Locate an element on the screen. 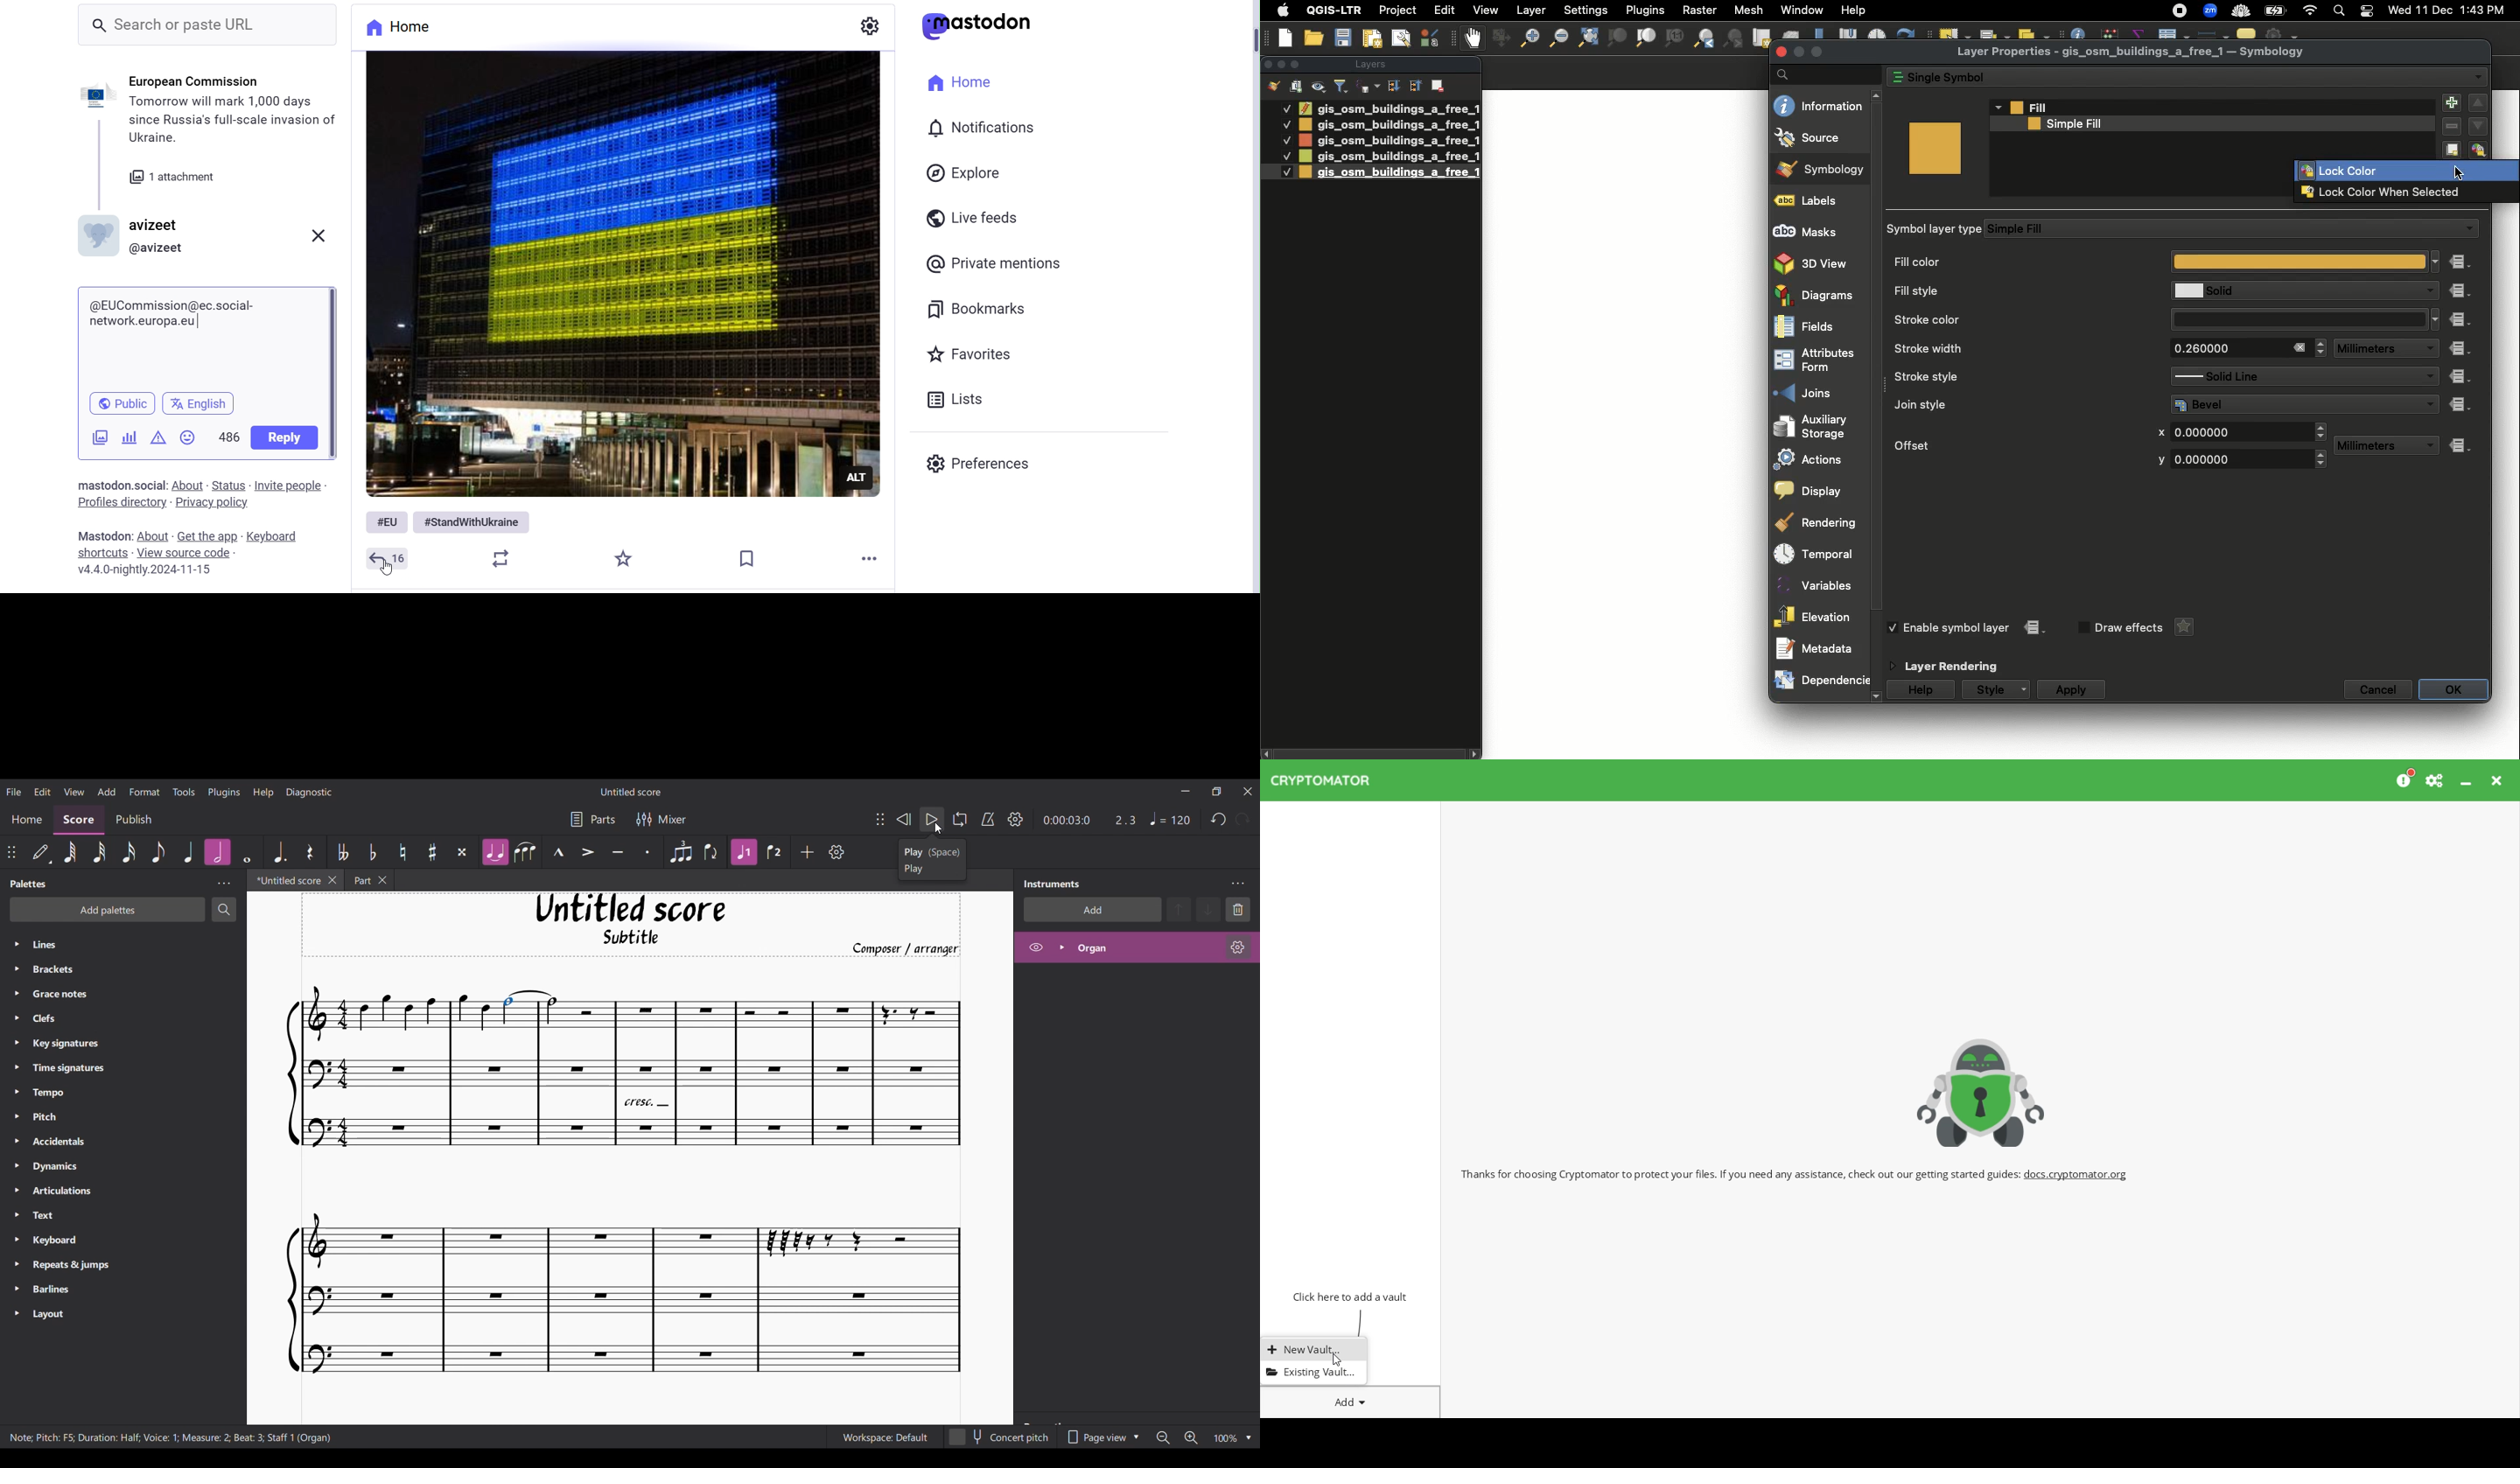 The width and height of the screenshot is (2520, 1484). Rewind is located at coordinates (904, 820).